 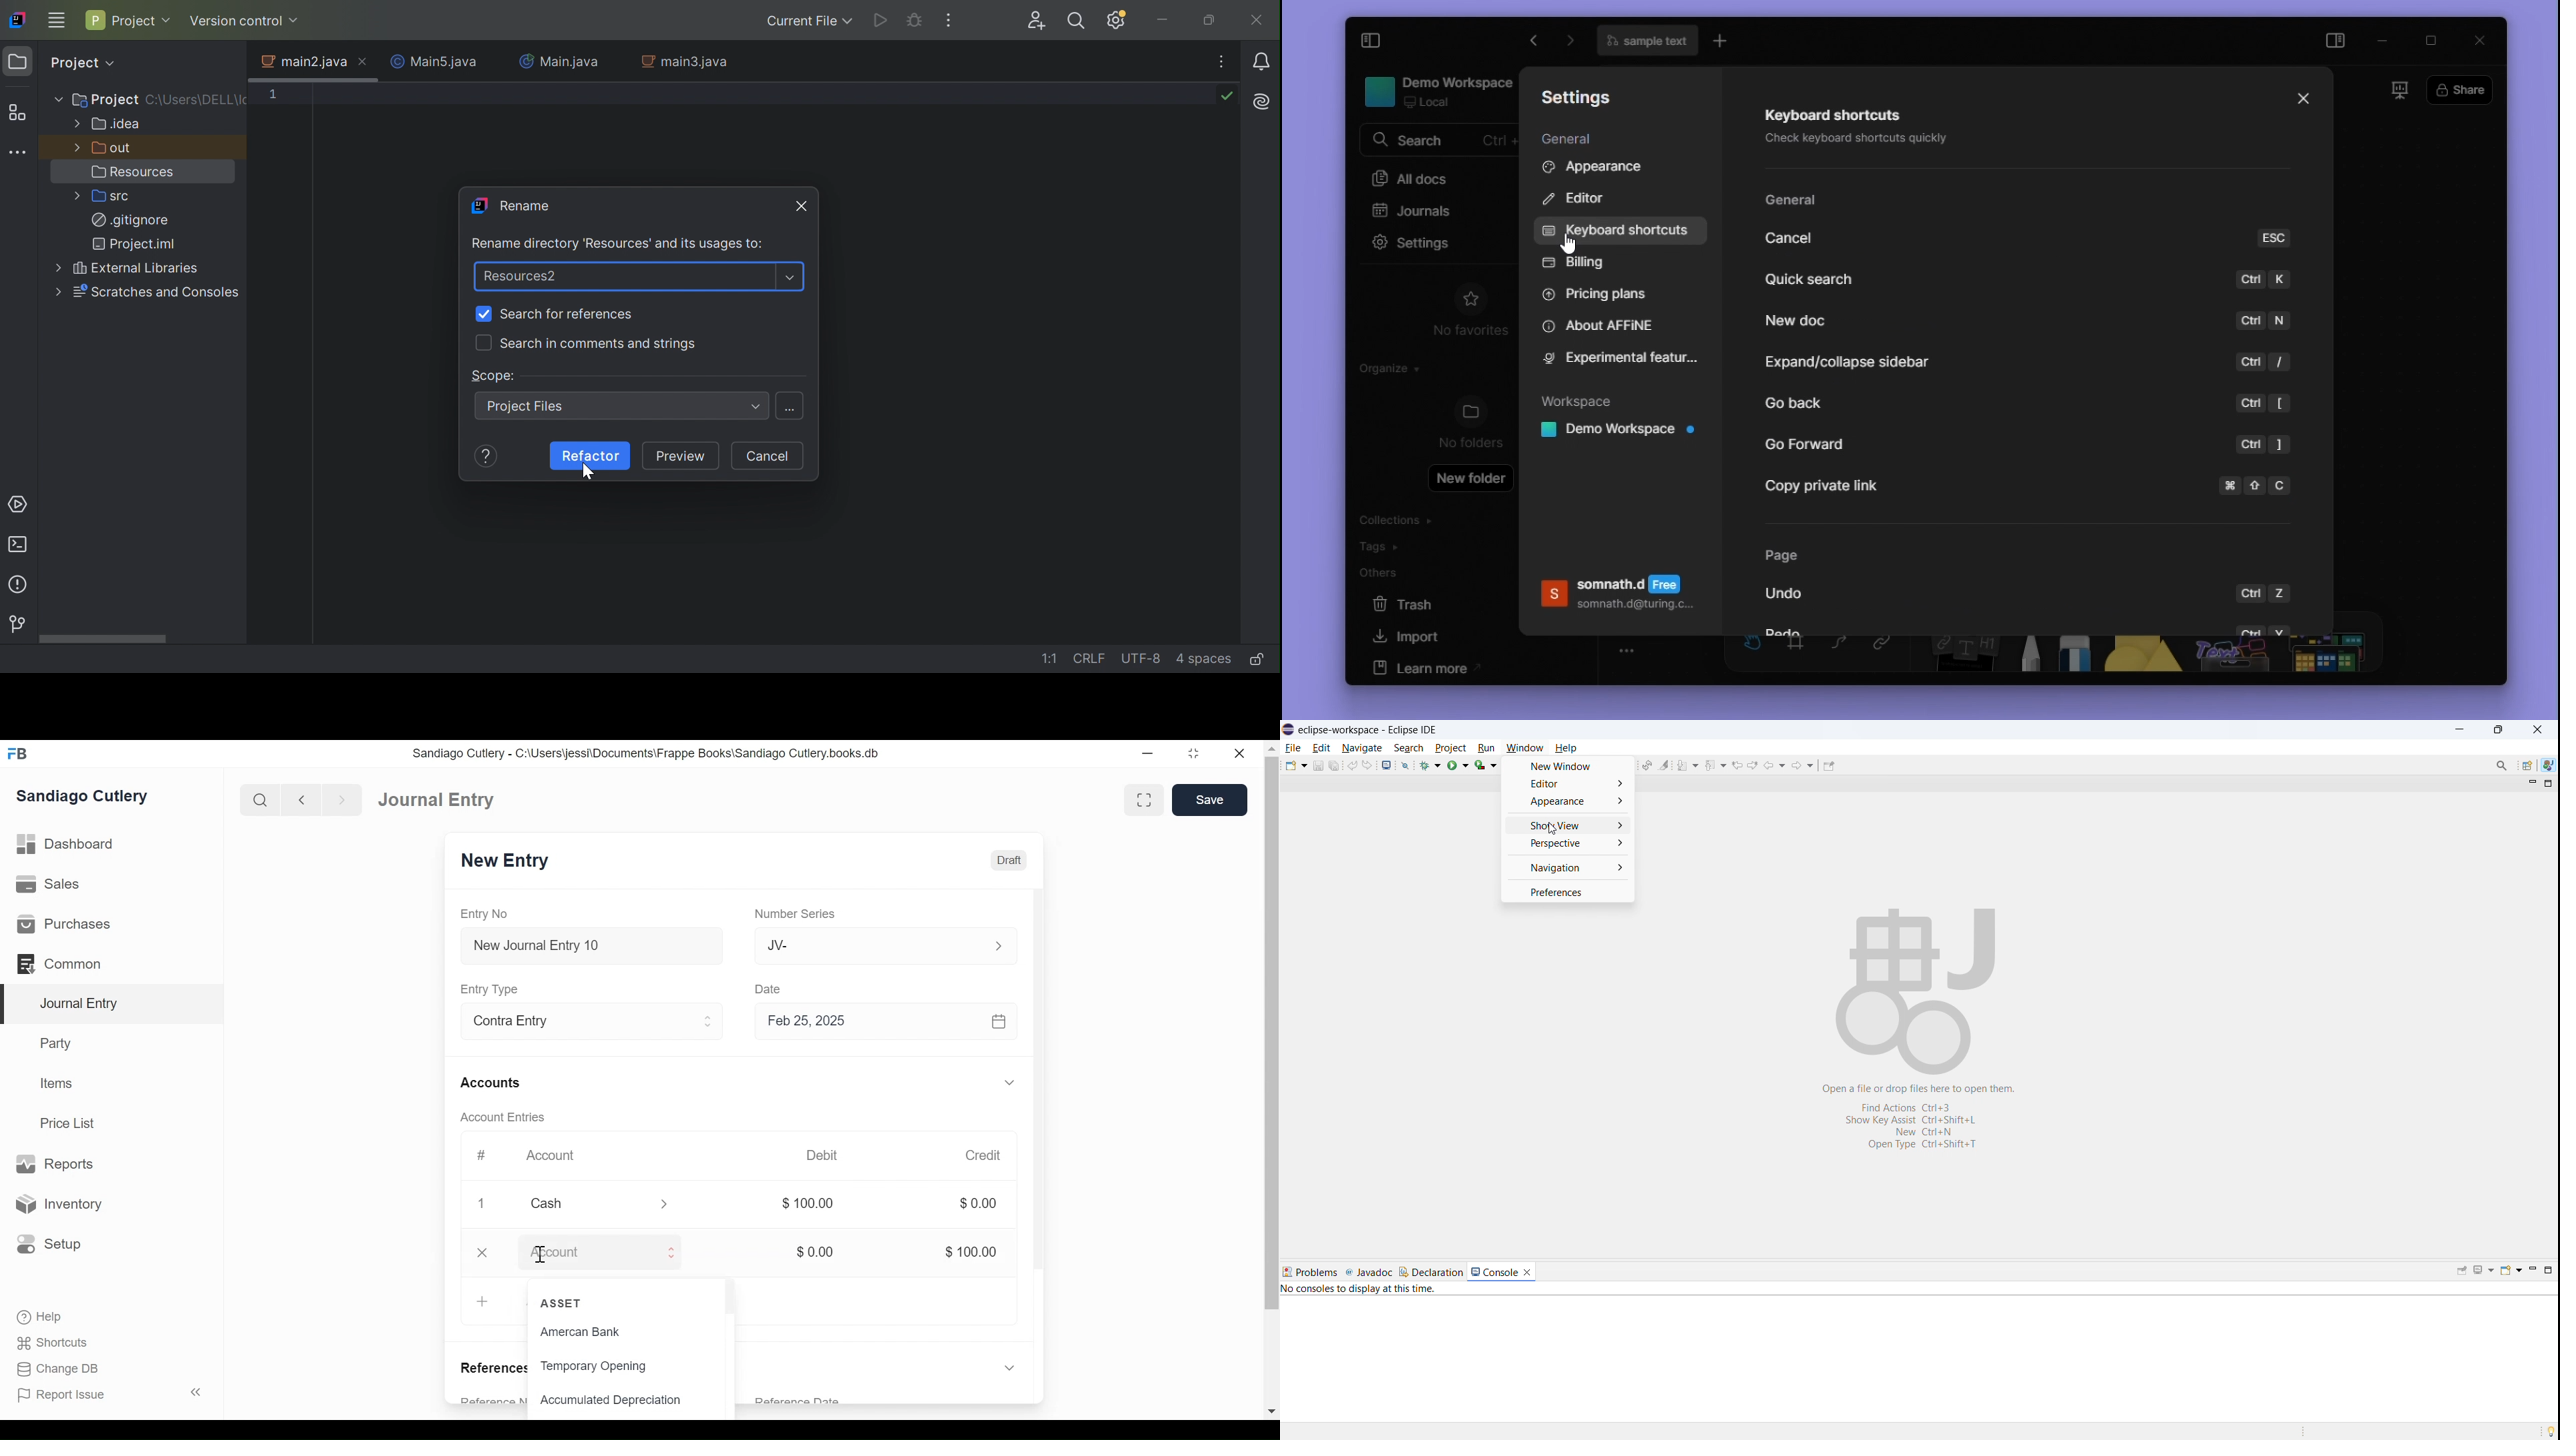 What do you see at coordinates (673, 1203) in the screenshot?
I see `Expand` at bounding box center [673, 1203].